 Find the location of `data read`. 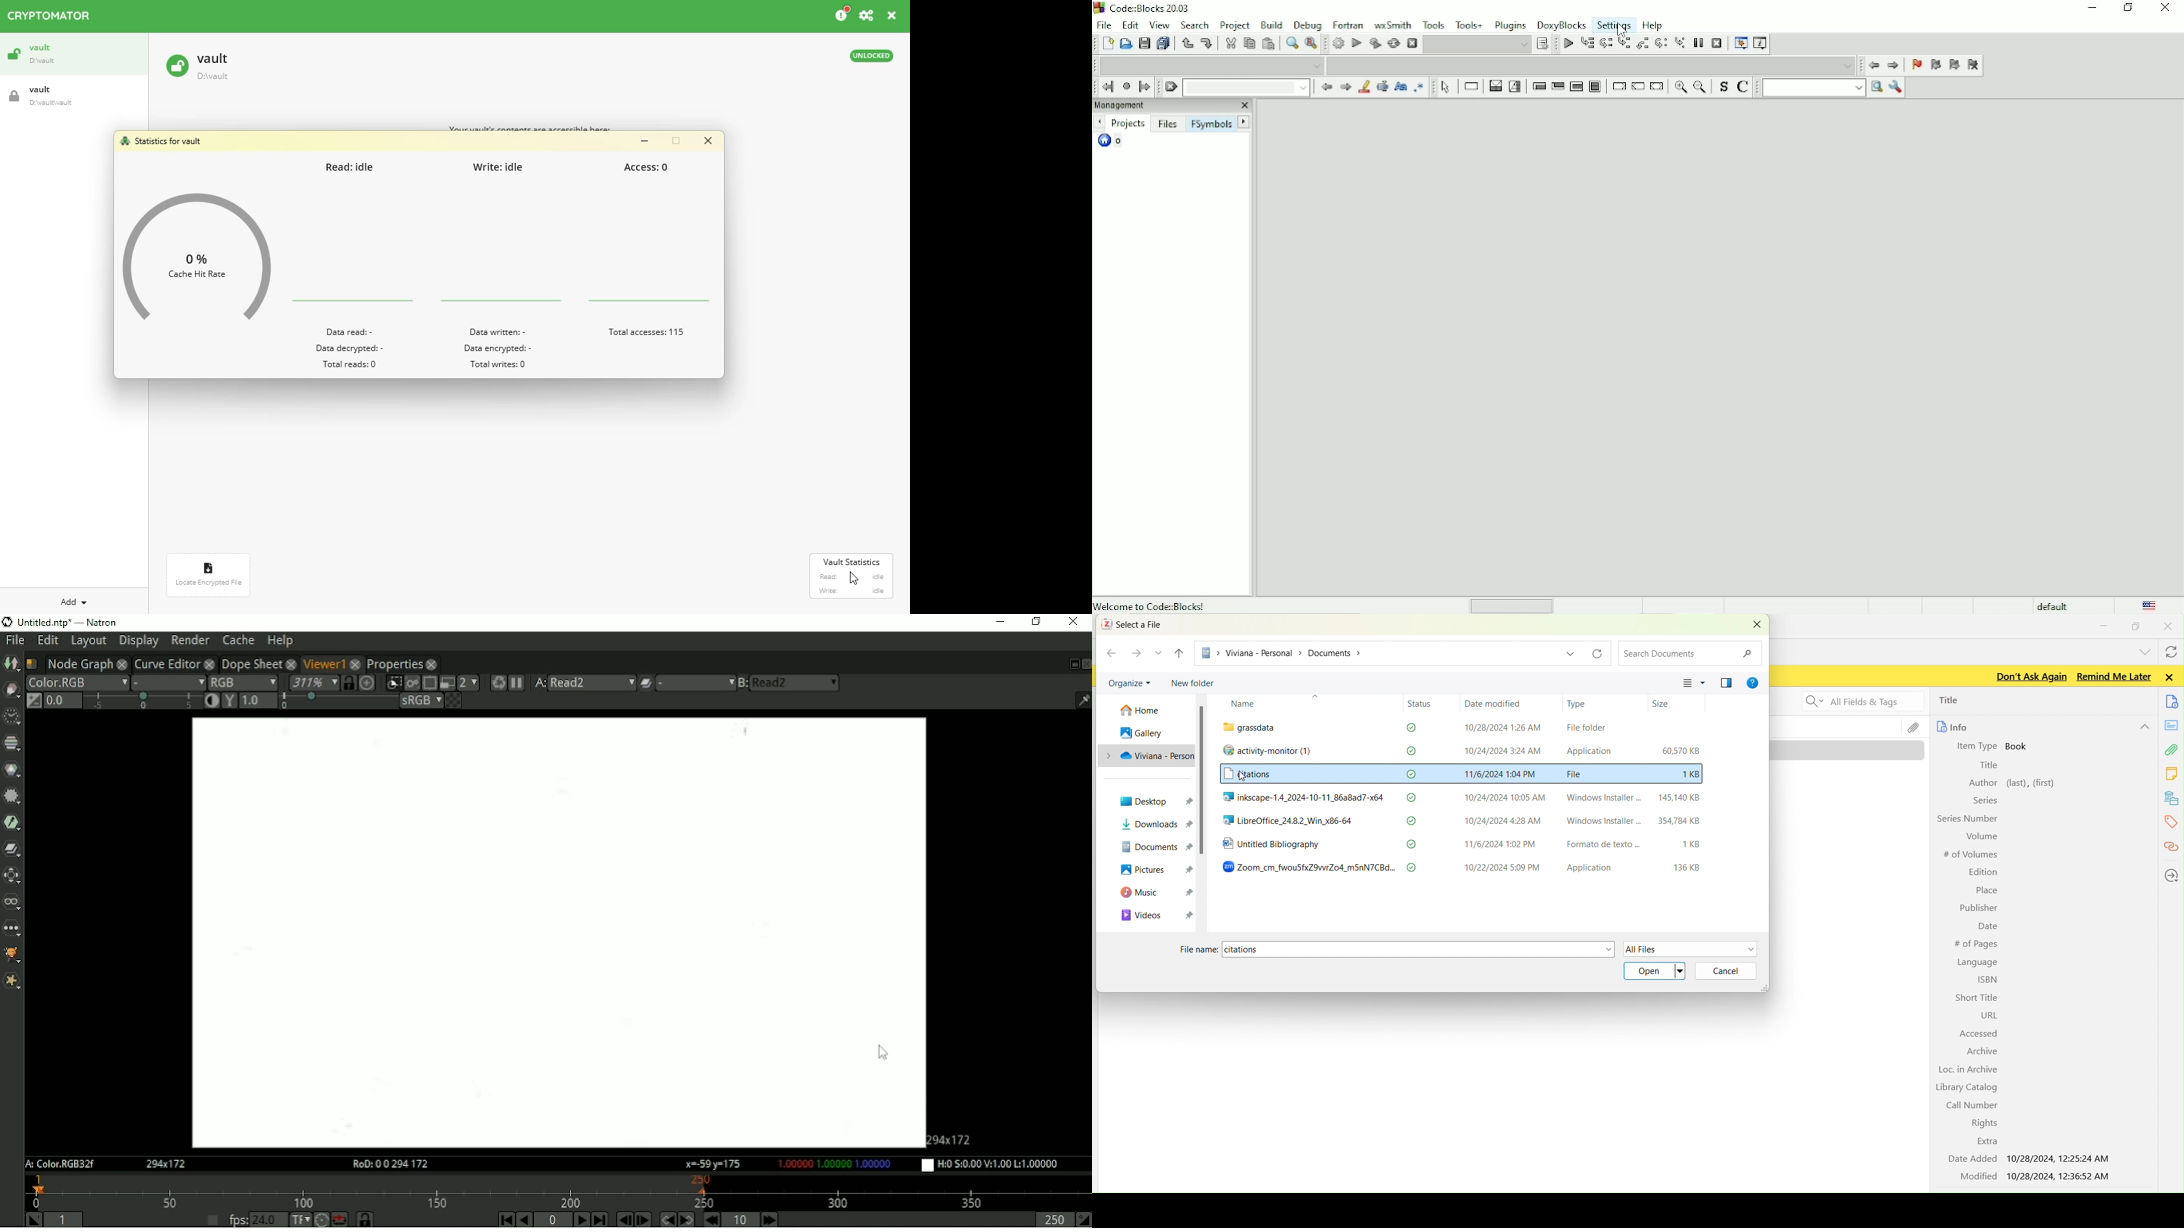

data read is located at coordinates (349, 331).